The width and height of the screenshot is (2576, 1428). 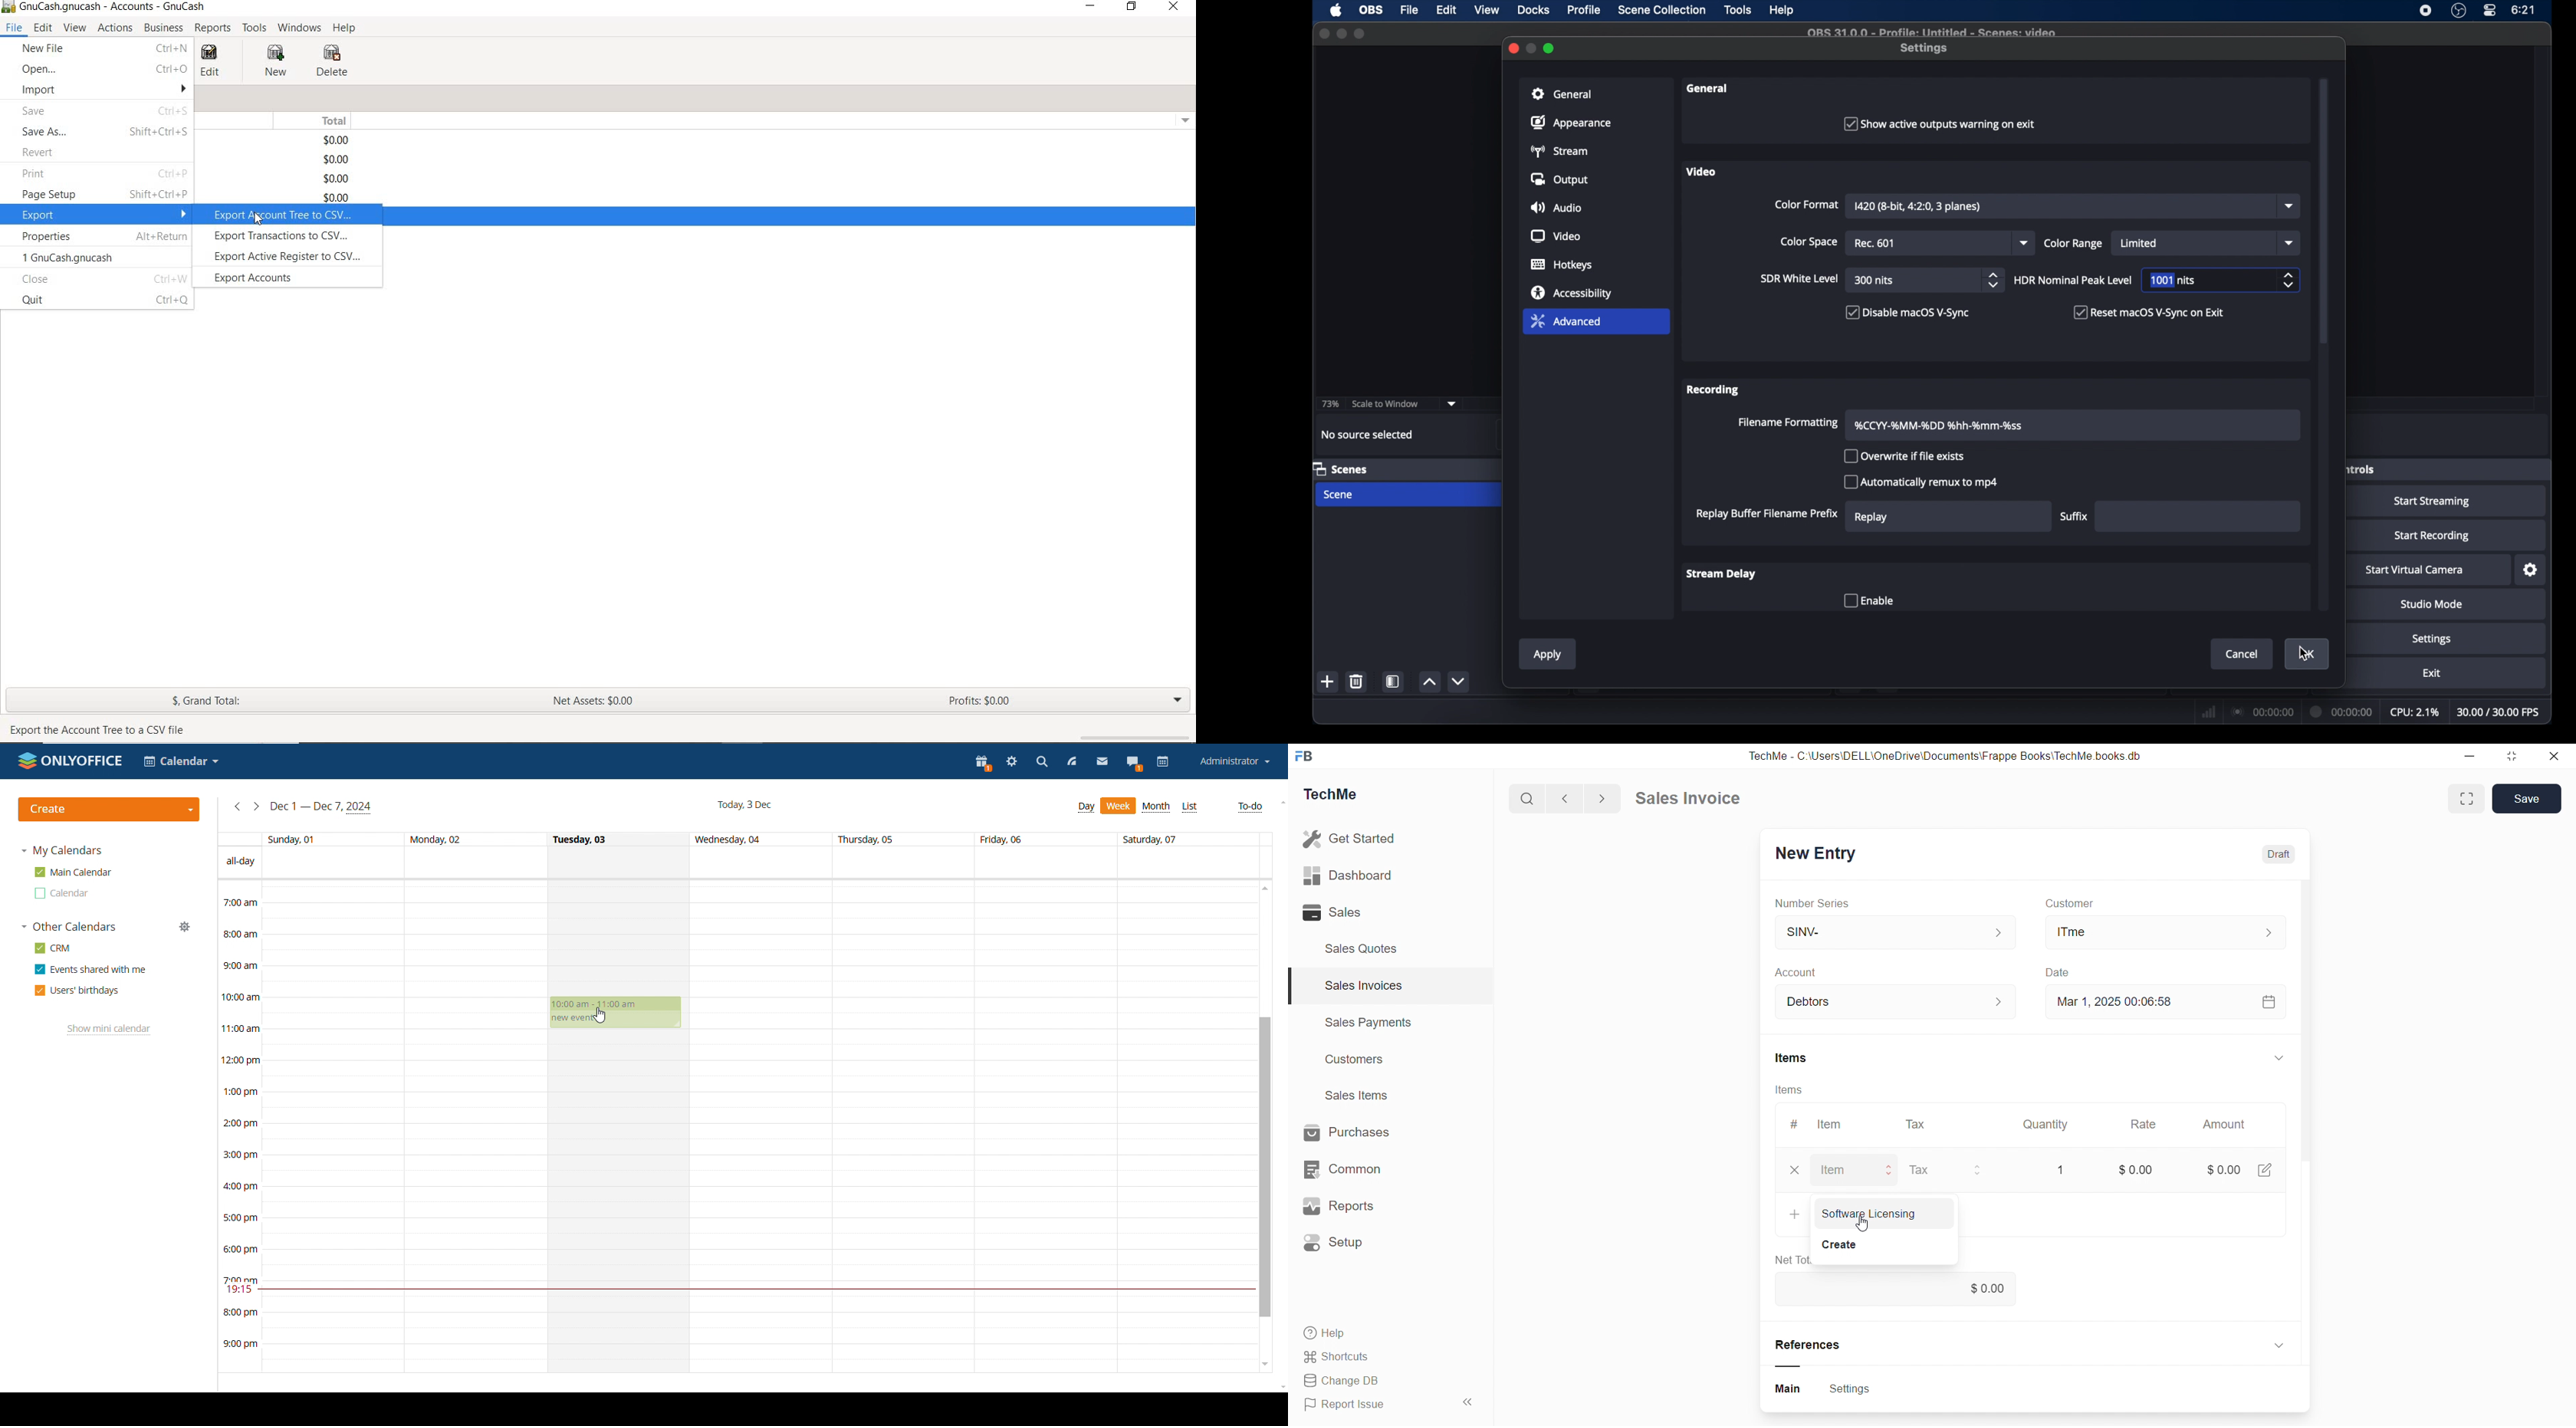 What do you see at coordinates (1870, 518) in the screenshot?
I see `replay` at bounding box center [1870, 518].